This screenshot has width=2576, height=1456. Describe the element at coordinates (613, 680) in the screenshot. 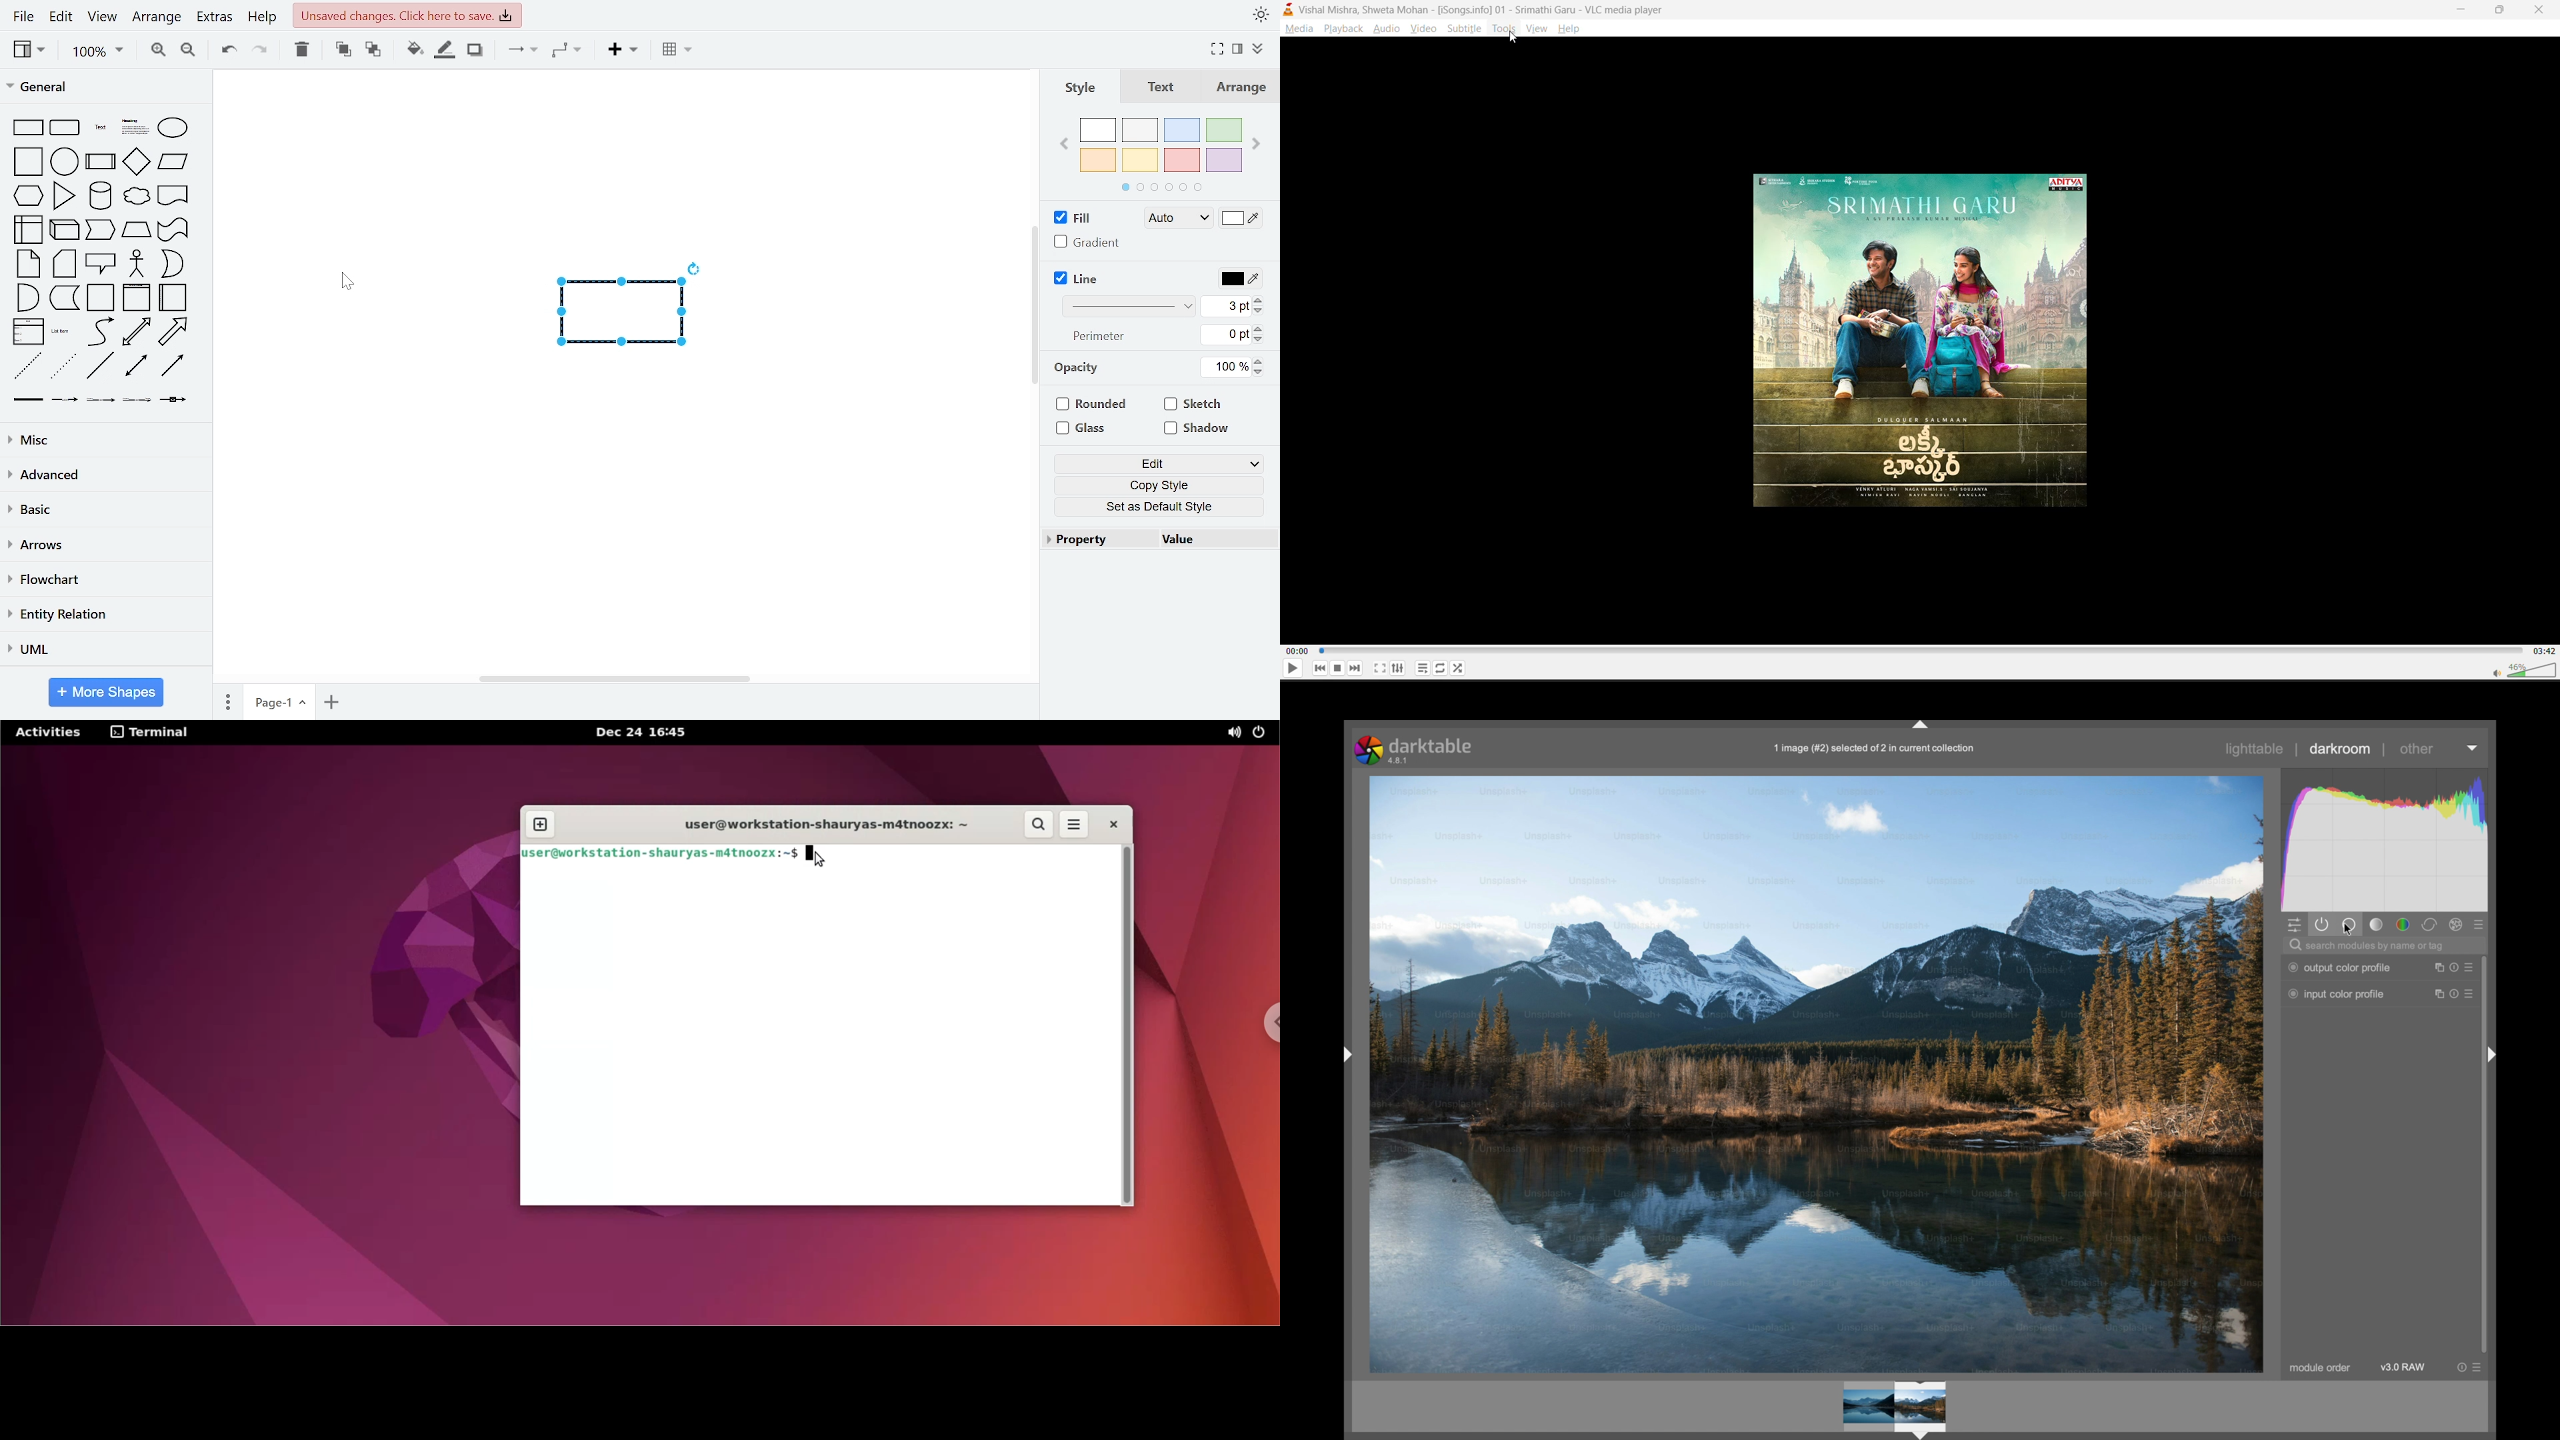

I see `horizontal scrollbar` at that location.